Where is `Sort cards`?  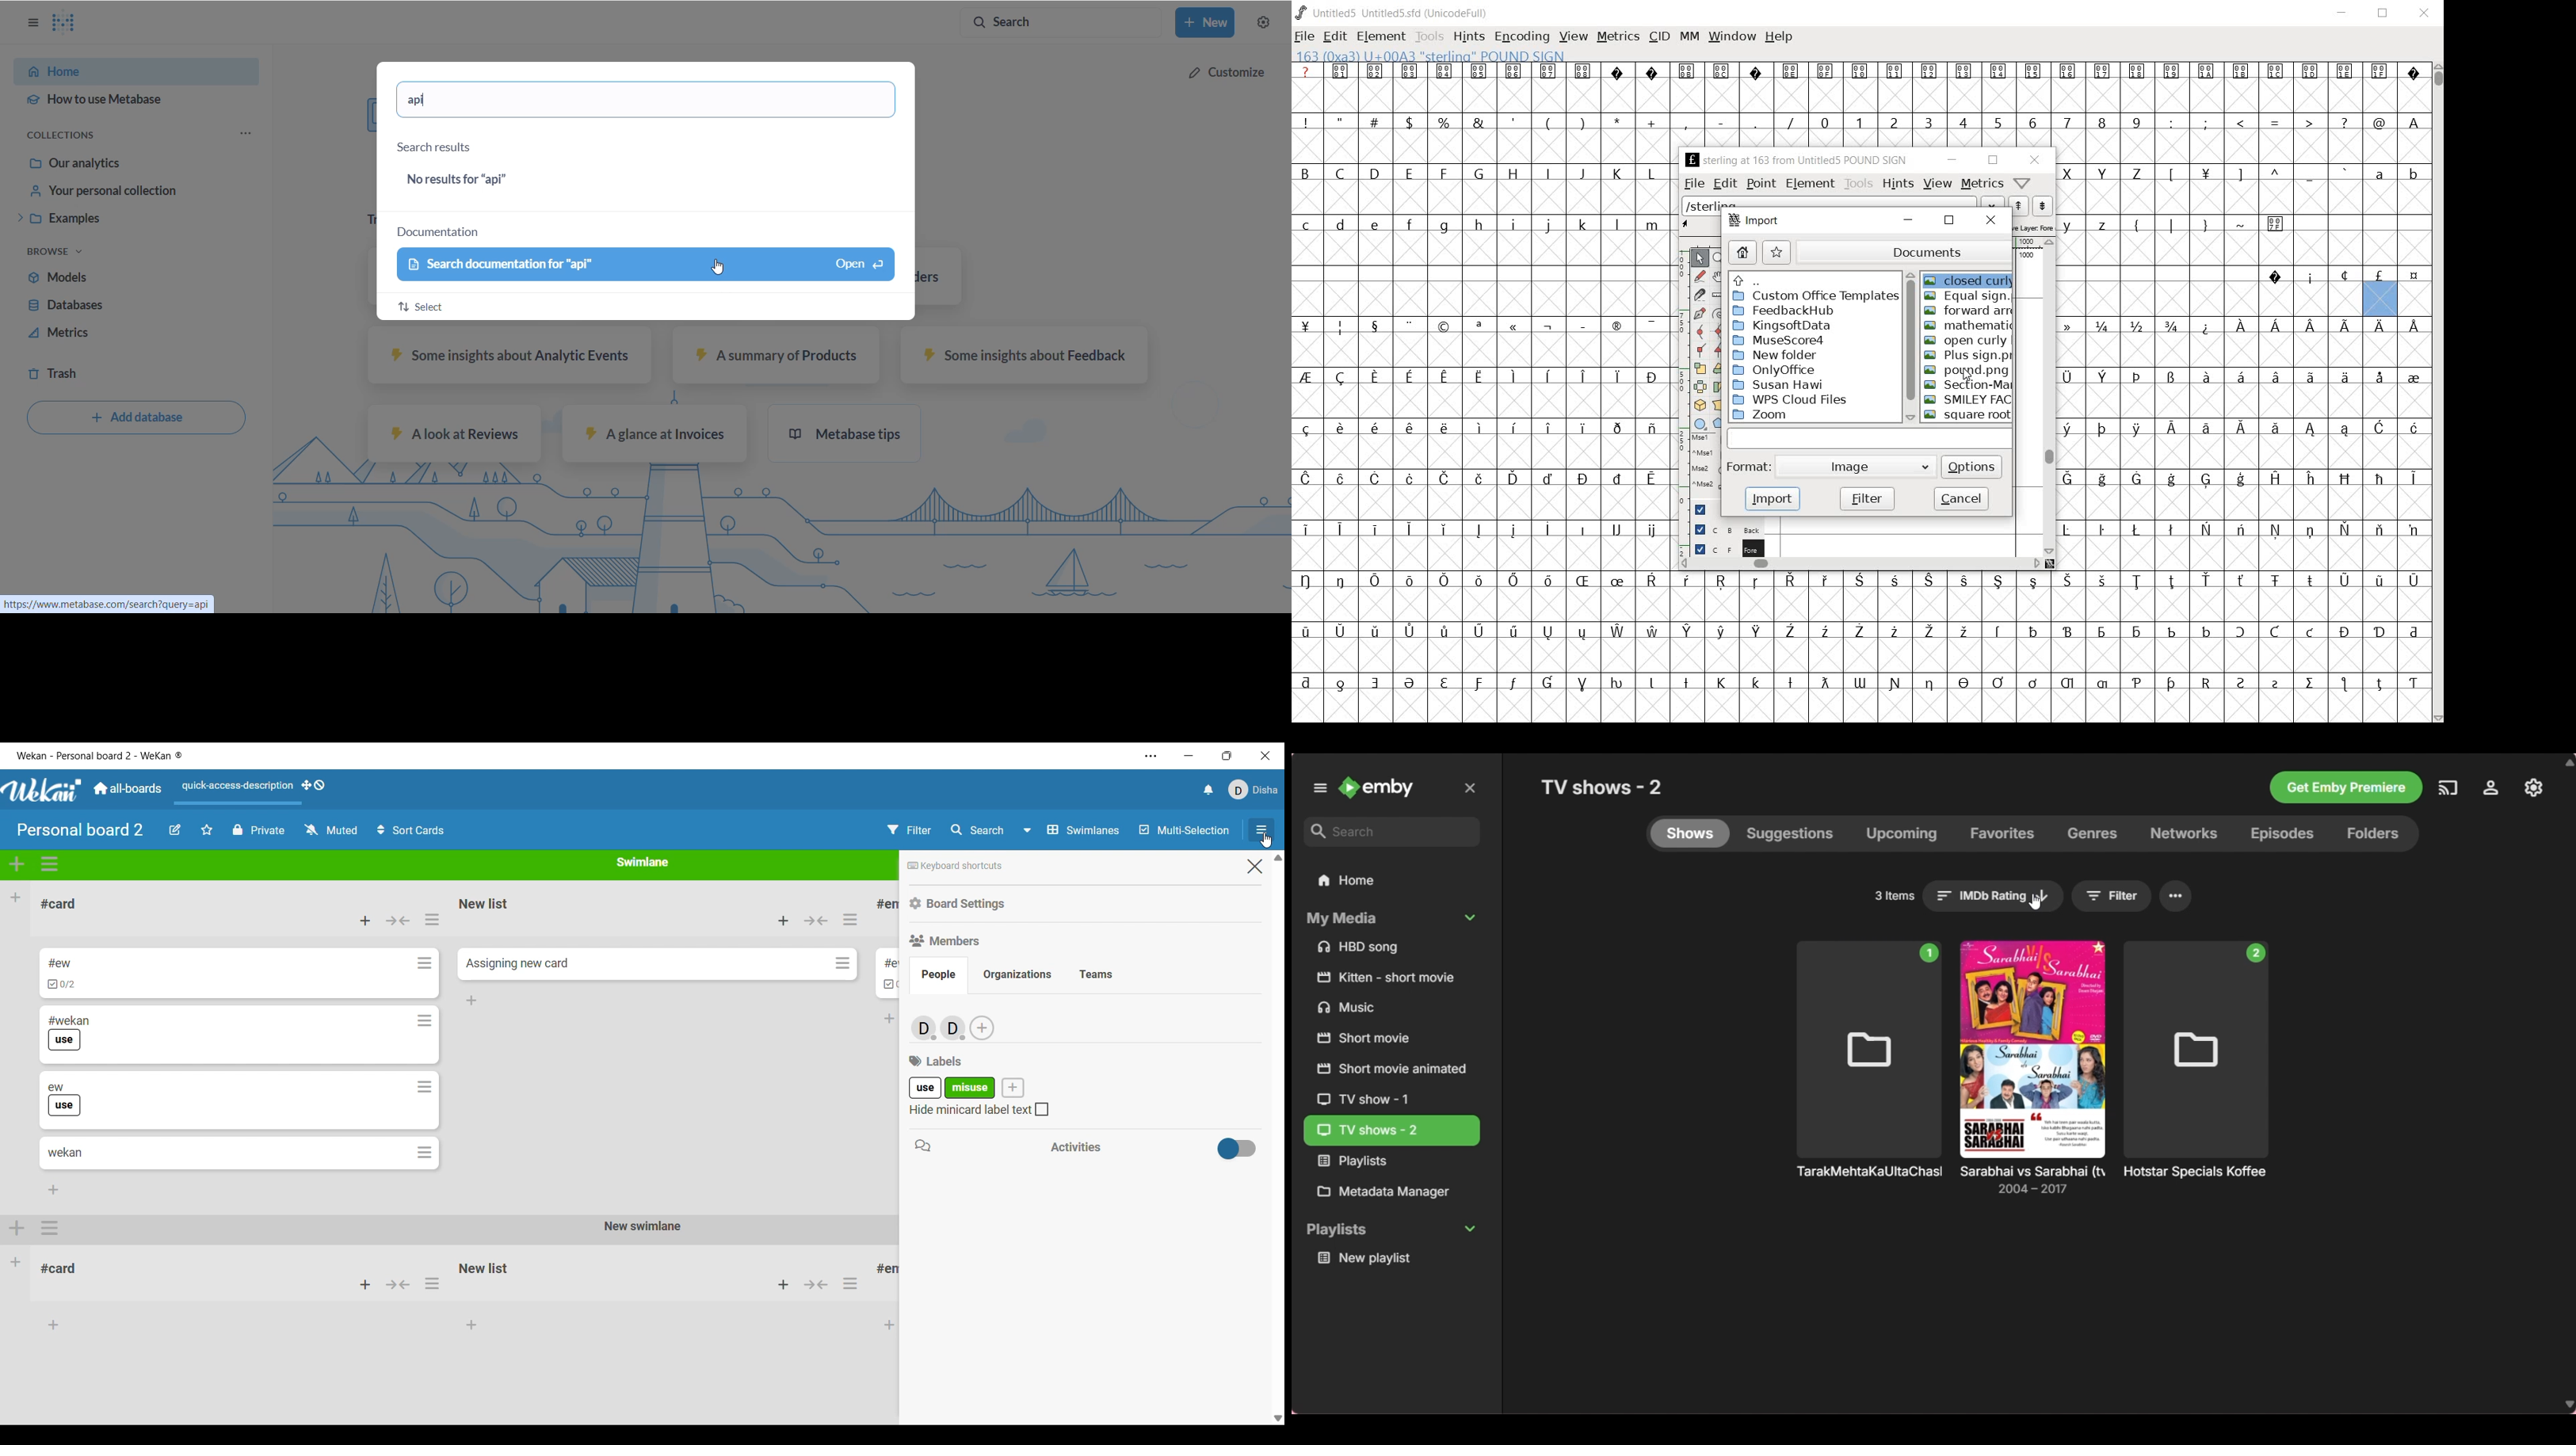
Sort cards is located at coordinates (412, 830).